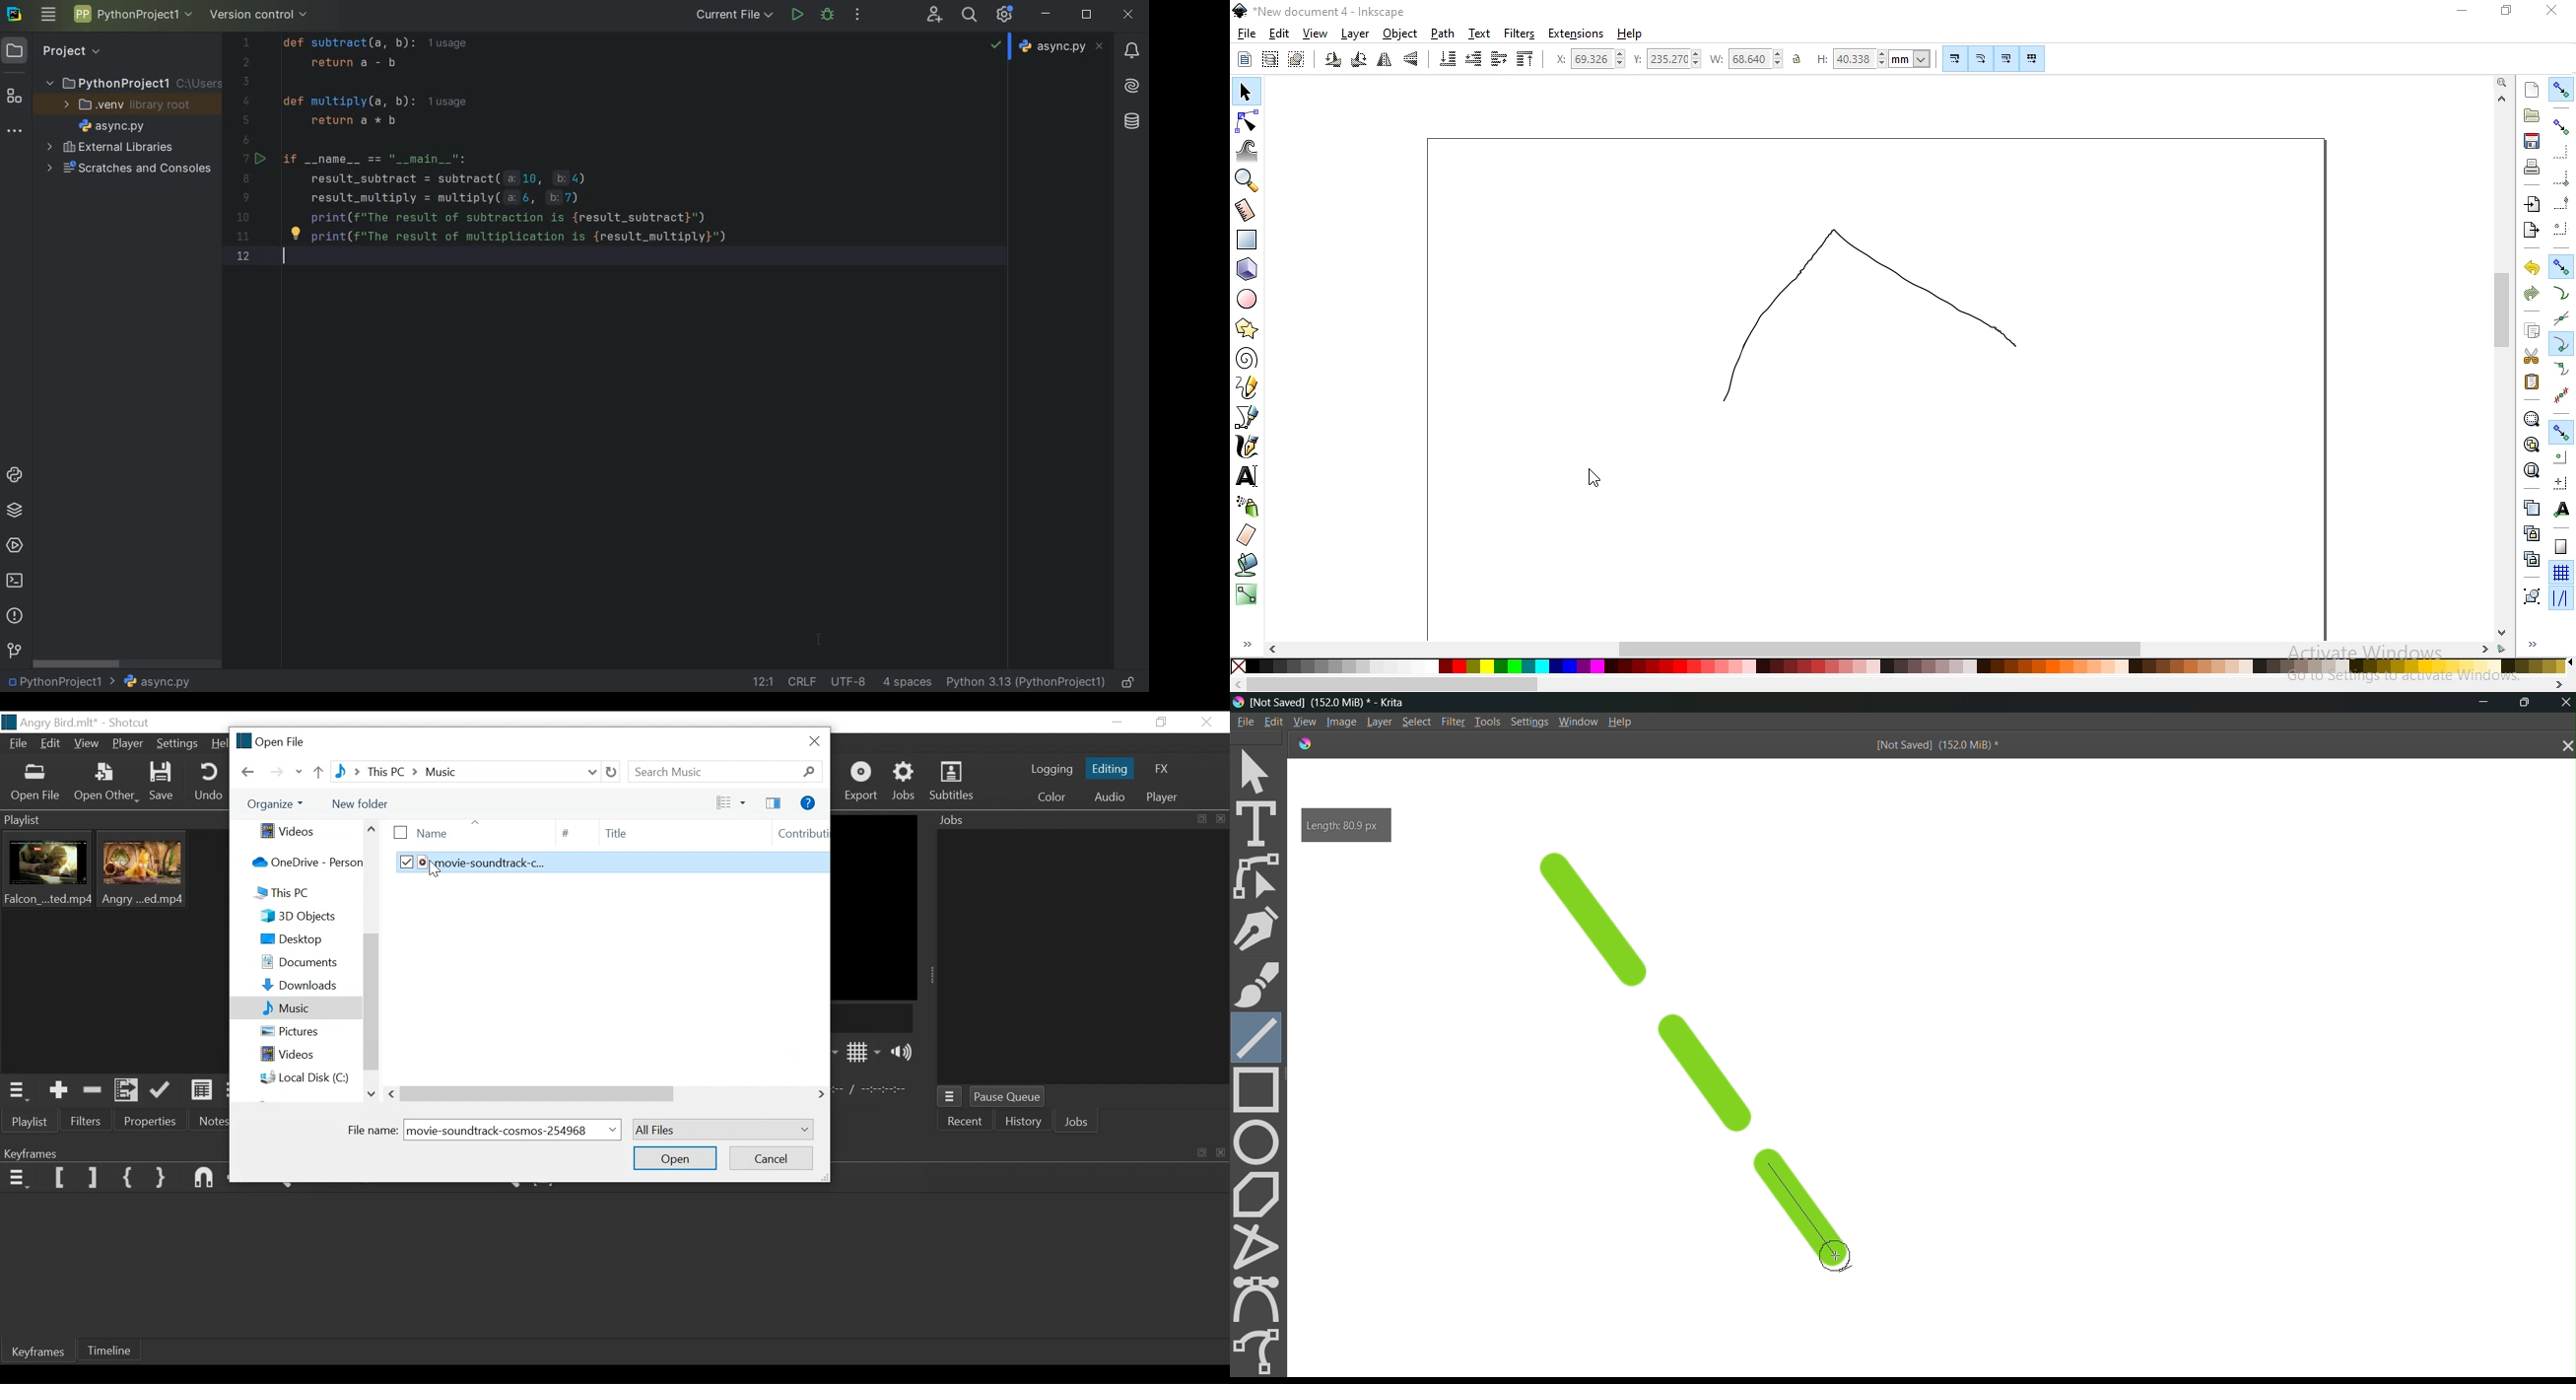  Describe the element at coordinates (1246, 240) in the screenshot. I see `create rectangles and squares` at that location.